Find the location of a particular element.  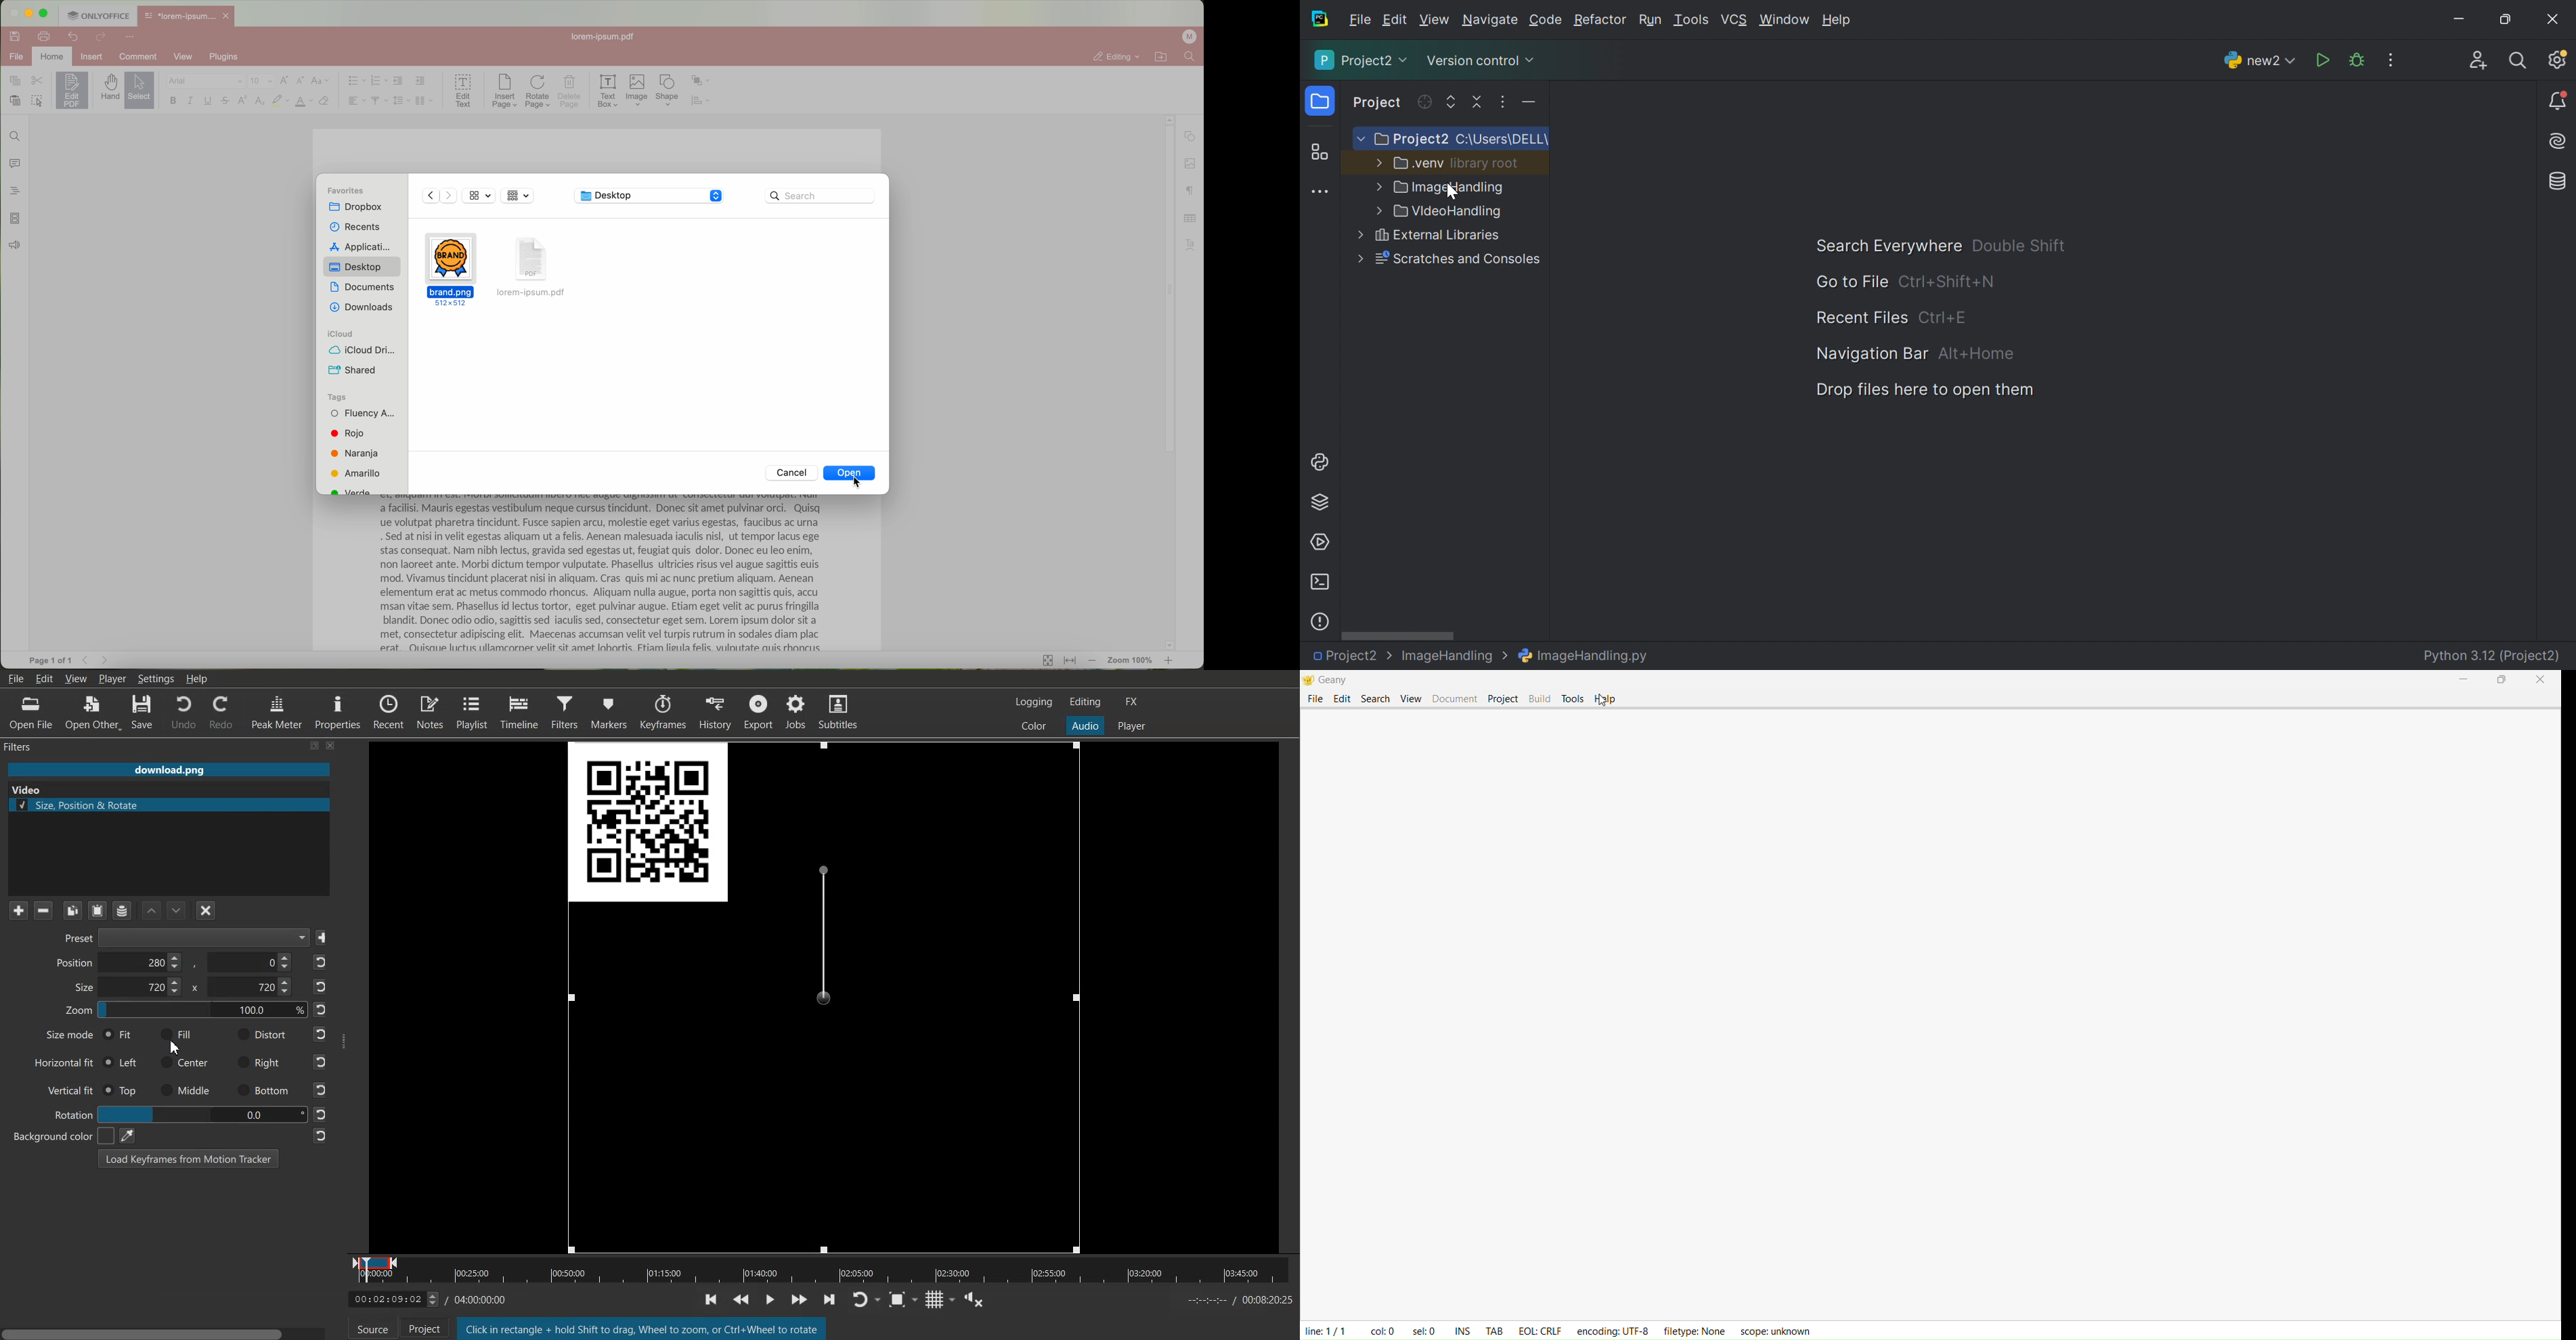

Run is located at coordinates (2324, 61).